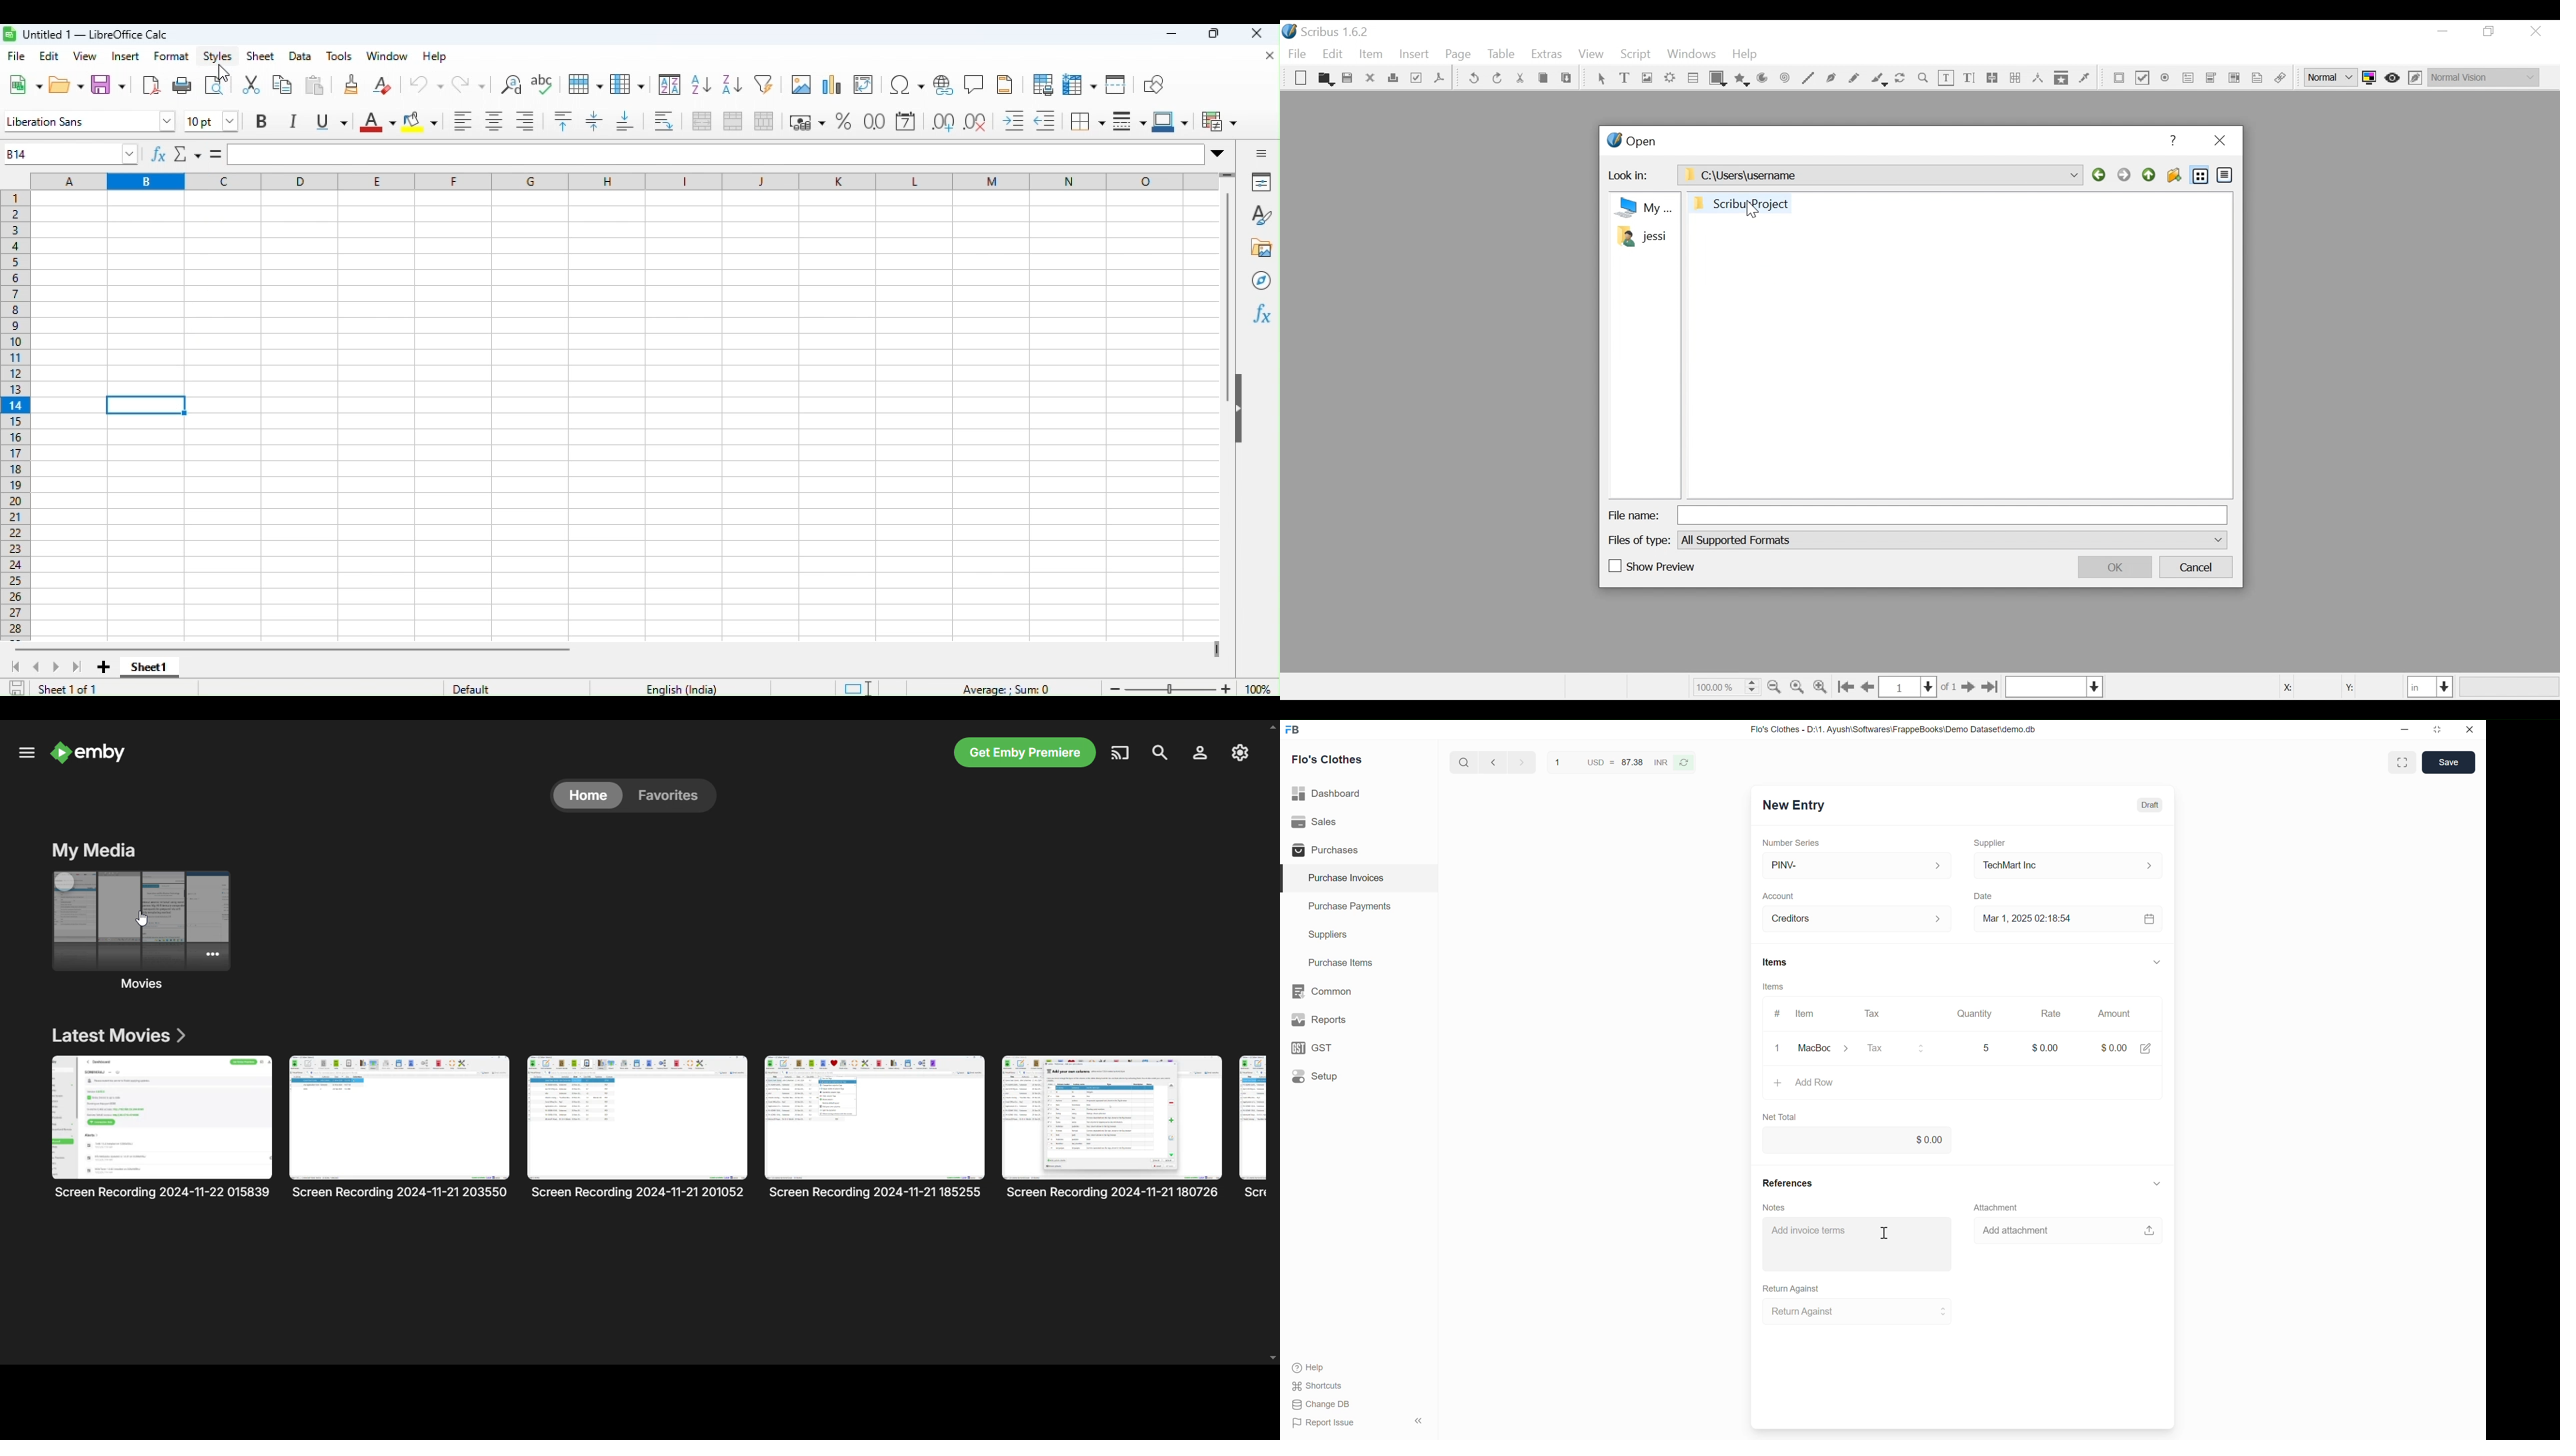 Image resolution: width=2576 pixels, height=1456 pixels. I want to click on Purchases, so click(1358, 850).